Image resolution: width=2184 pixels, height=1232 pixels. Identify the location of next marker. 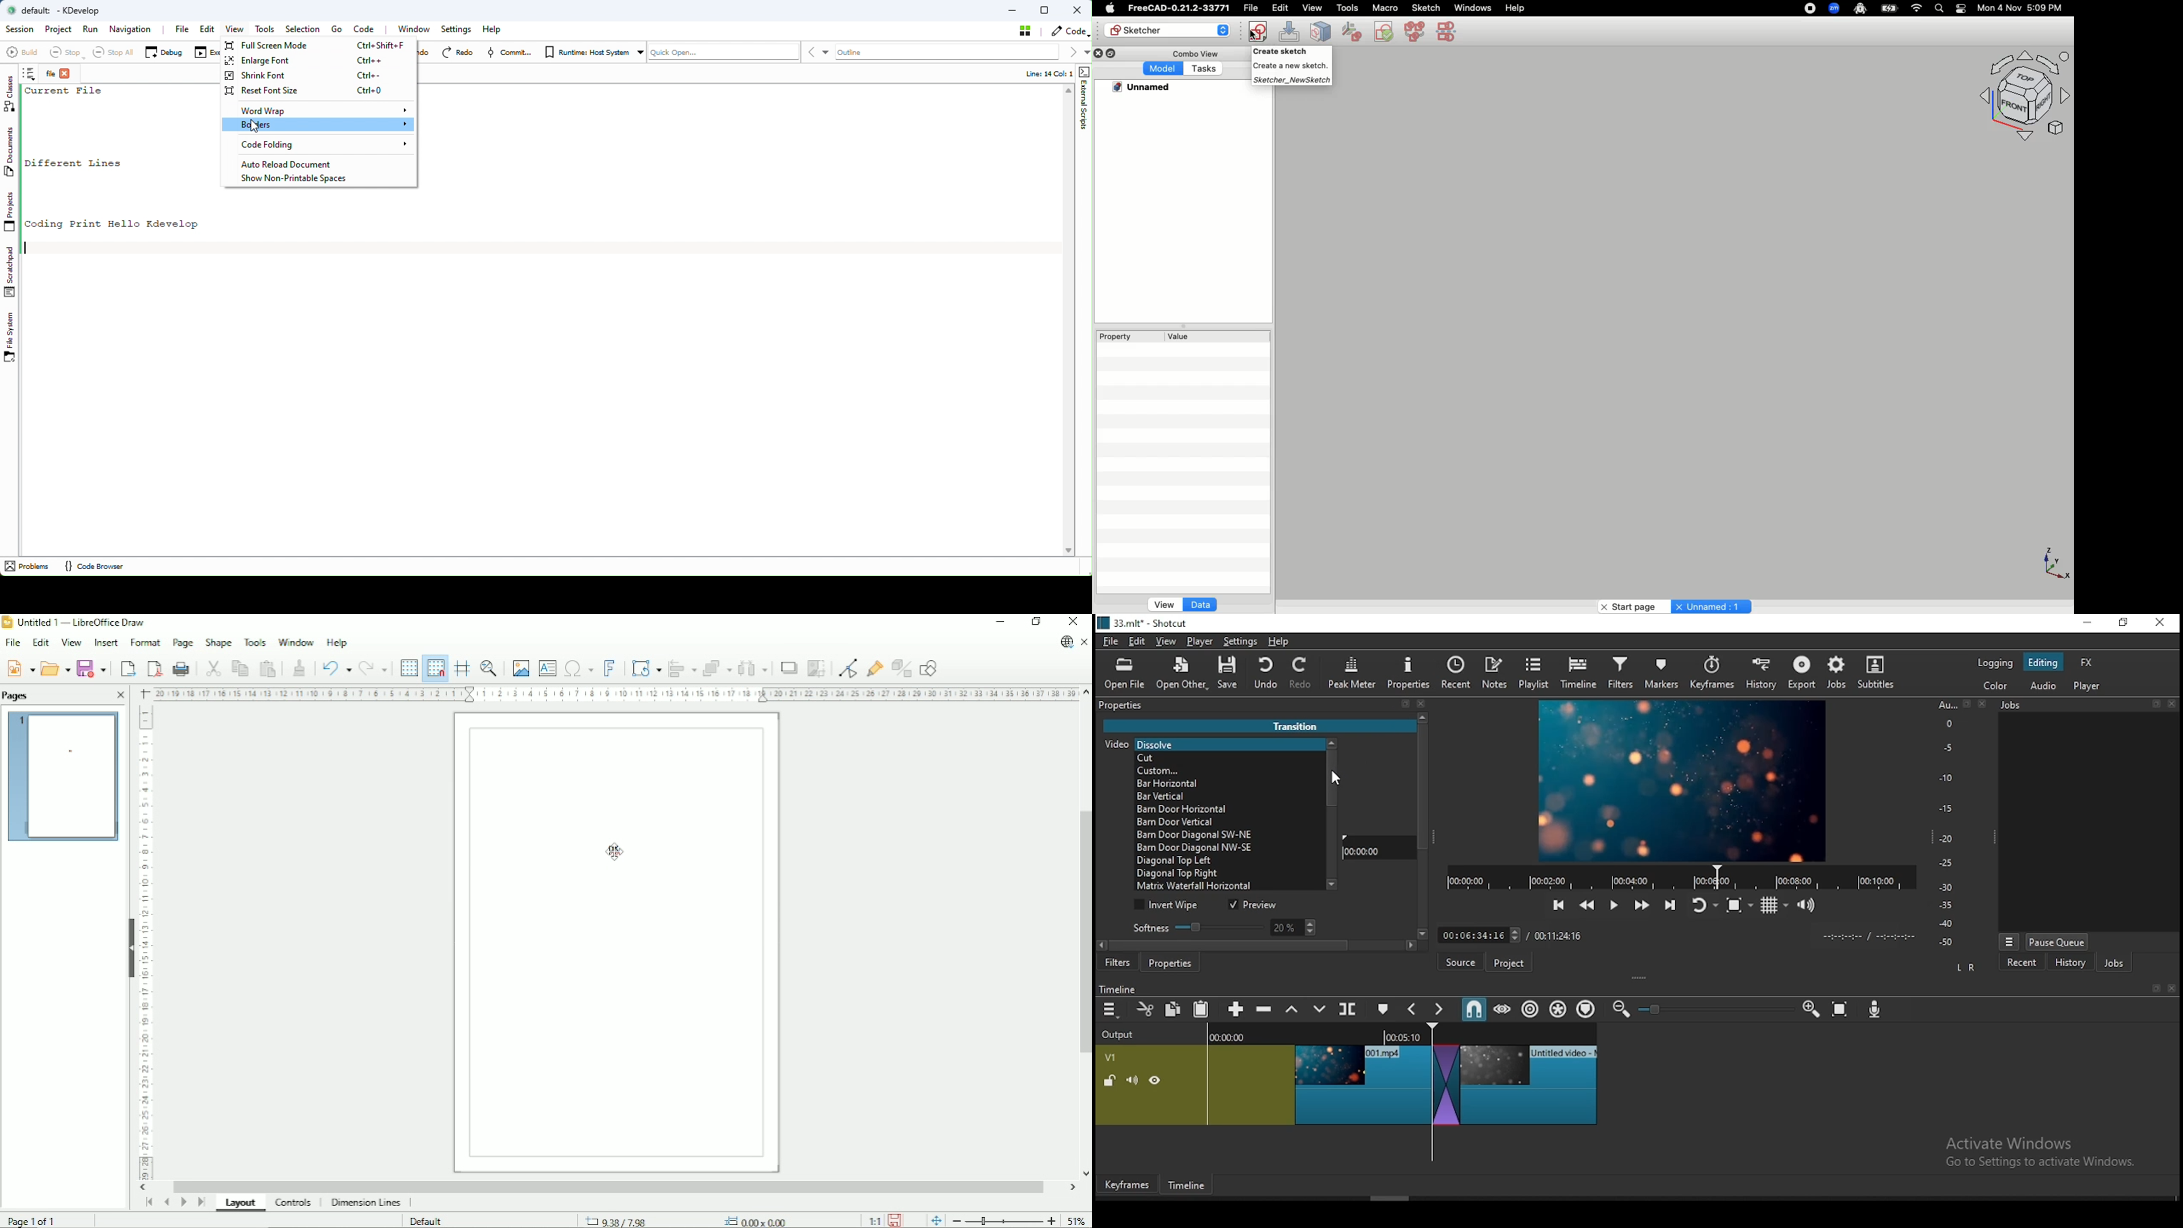
(1440, 1010).